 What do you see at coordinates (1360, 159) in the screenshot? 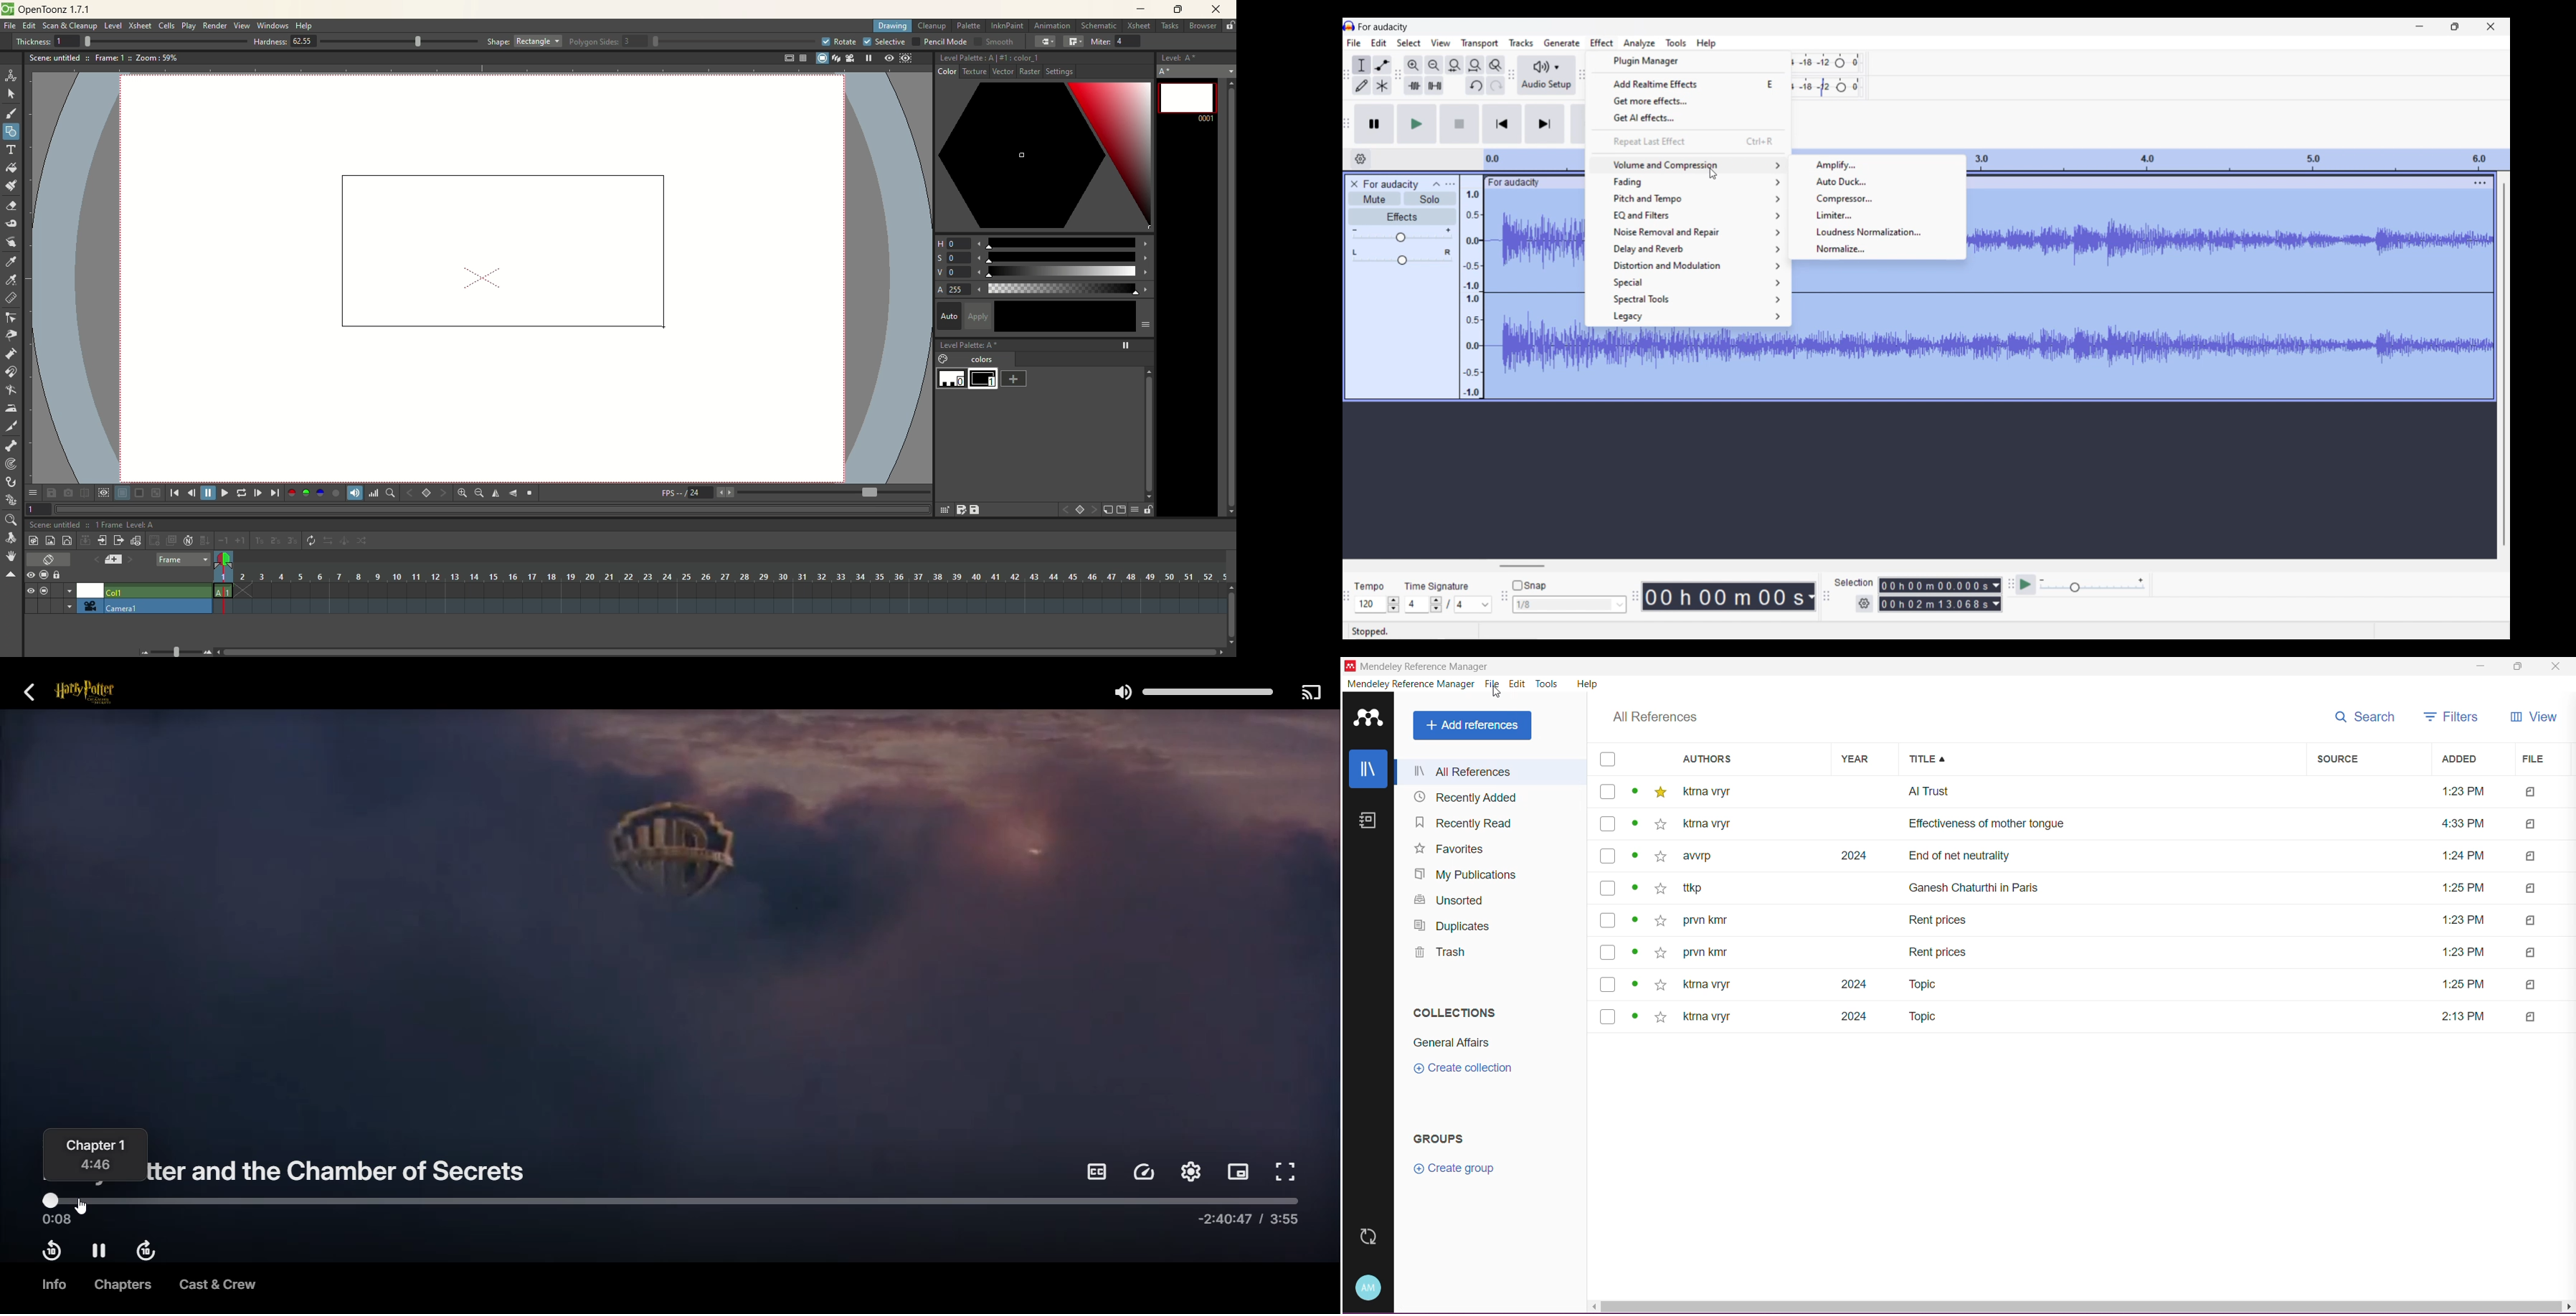
I see `Timeline options` at bounding box center [1360, 159].